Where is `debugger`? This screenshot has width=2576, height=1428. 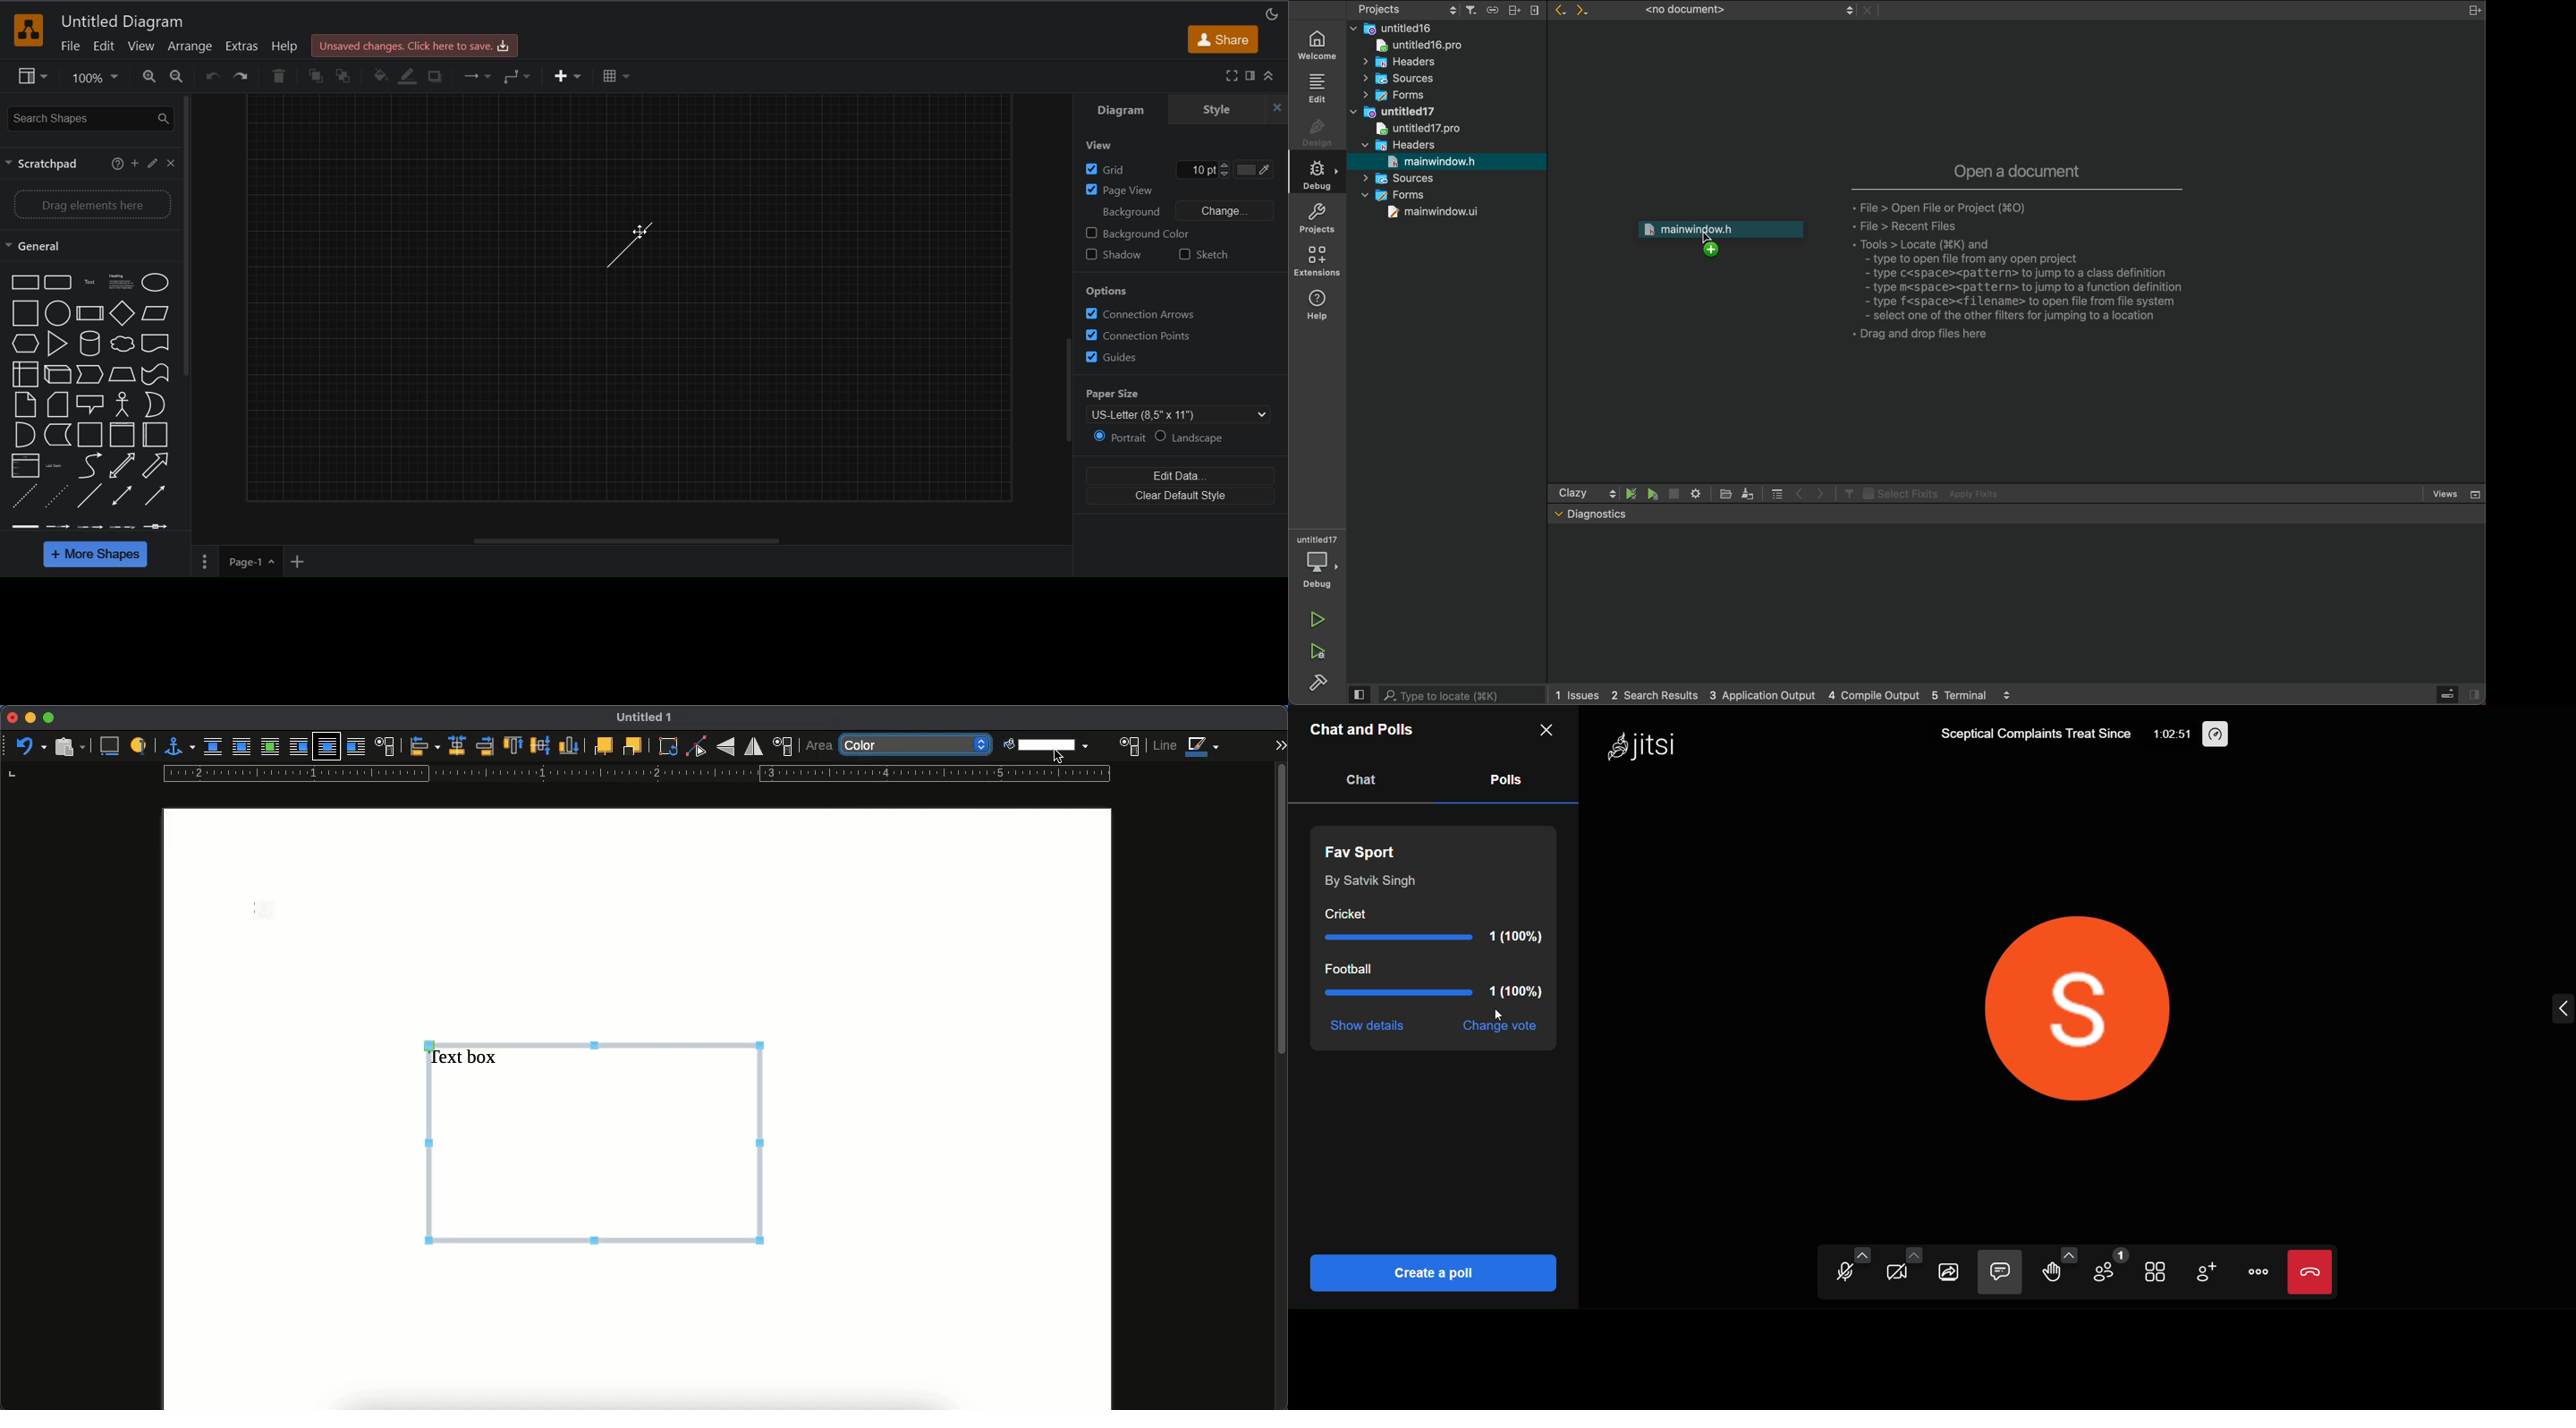
debugger is located at coordinates (1316, 563).